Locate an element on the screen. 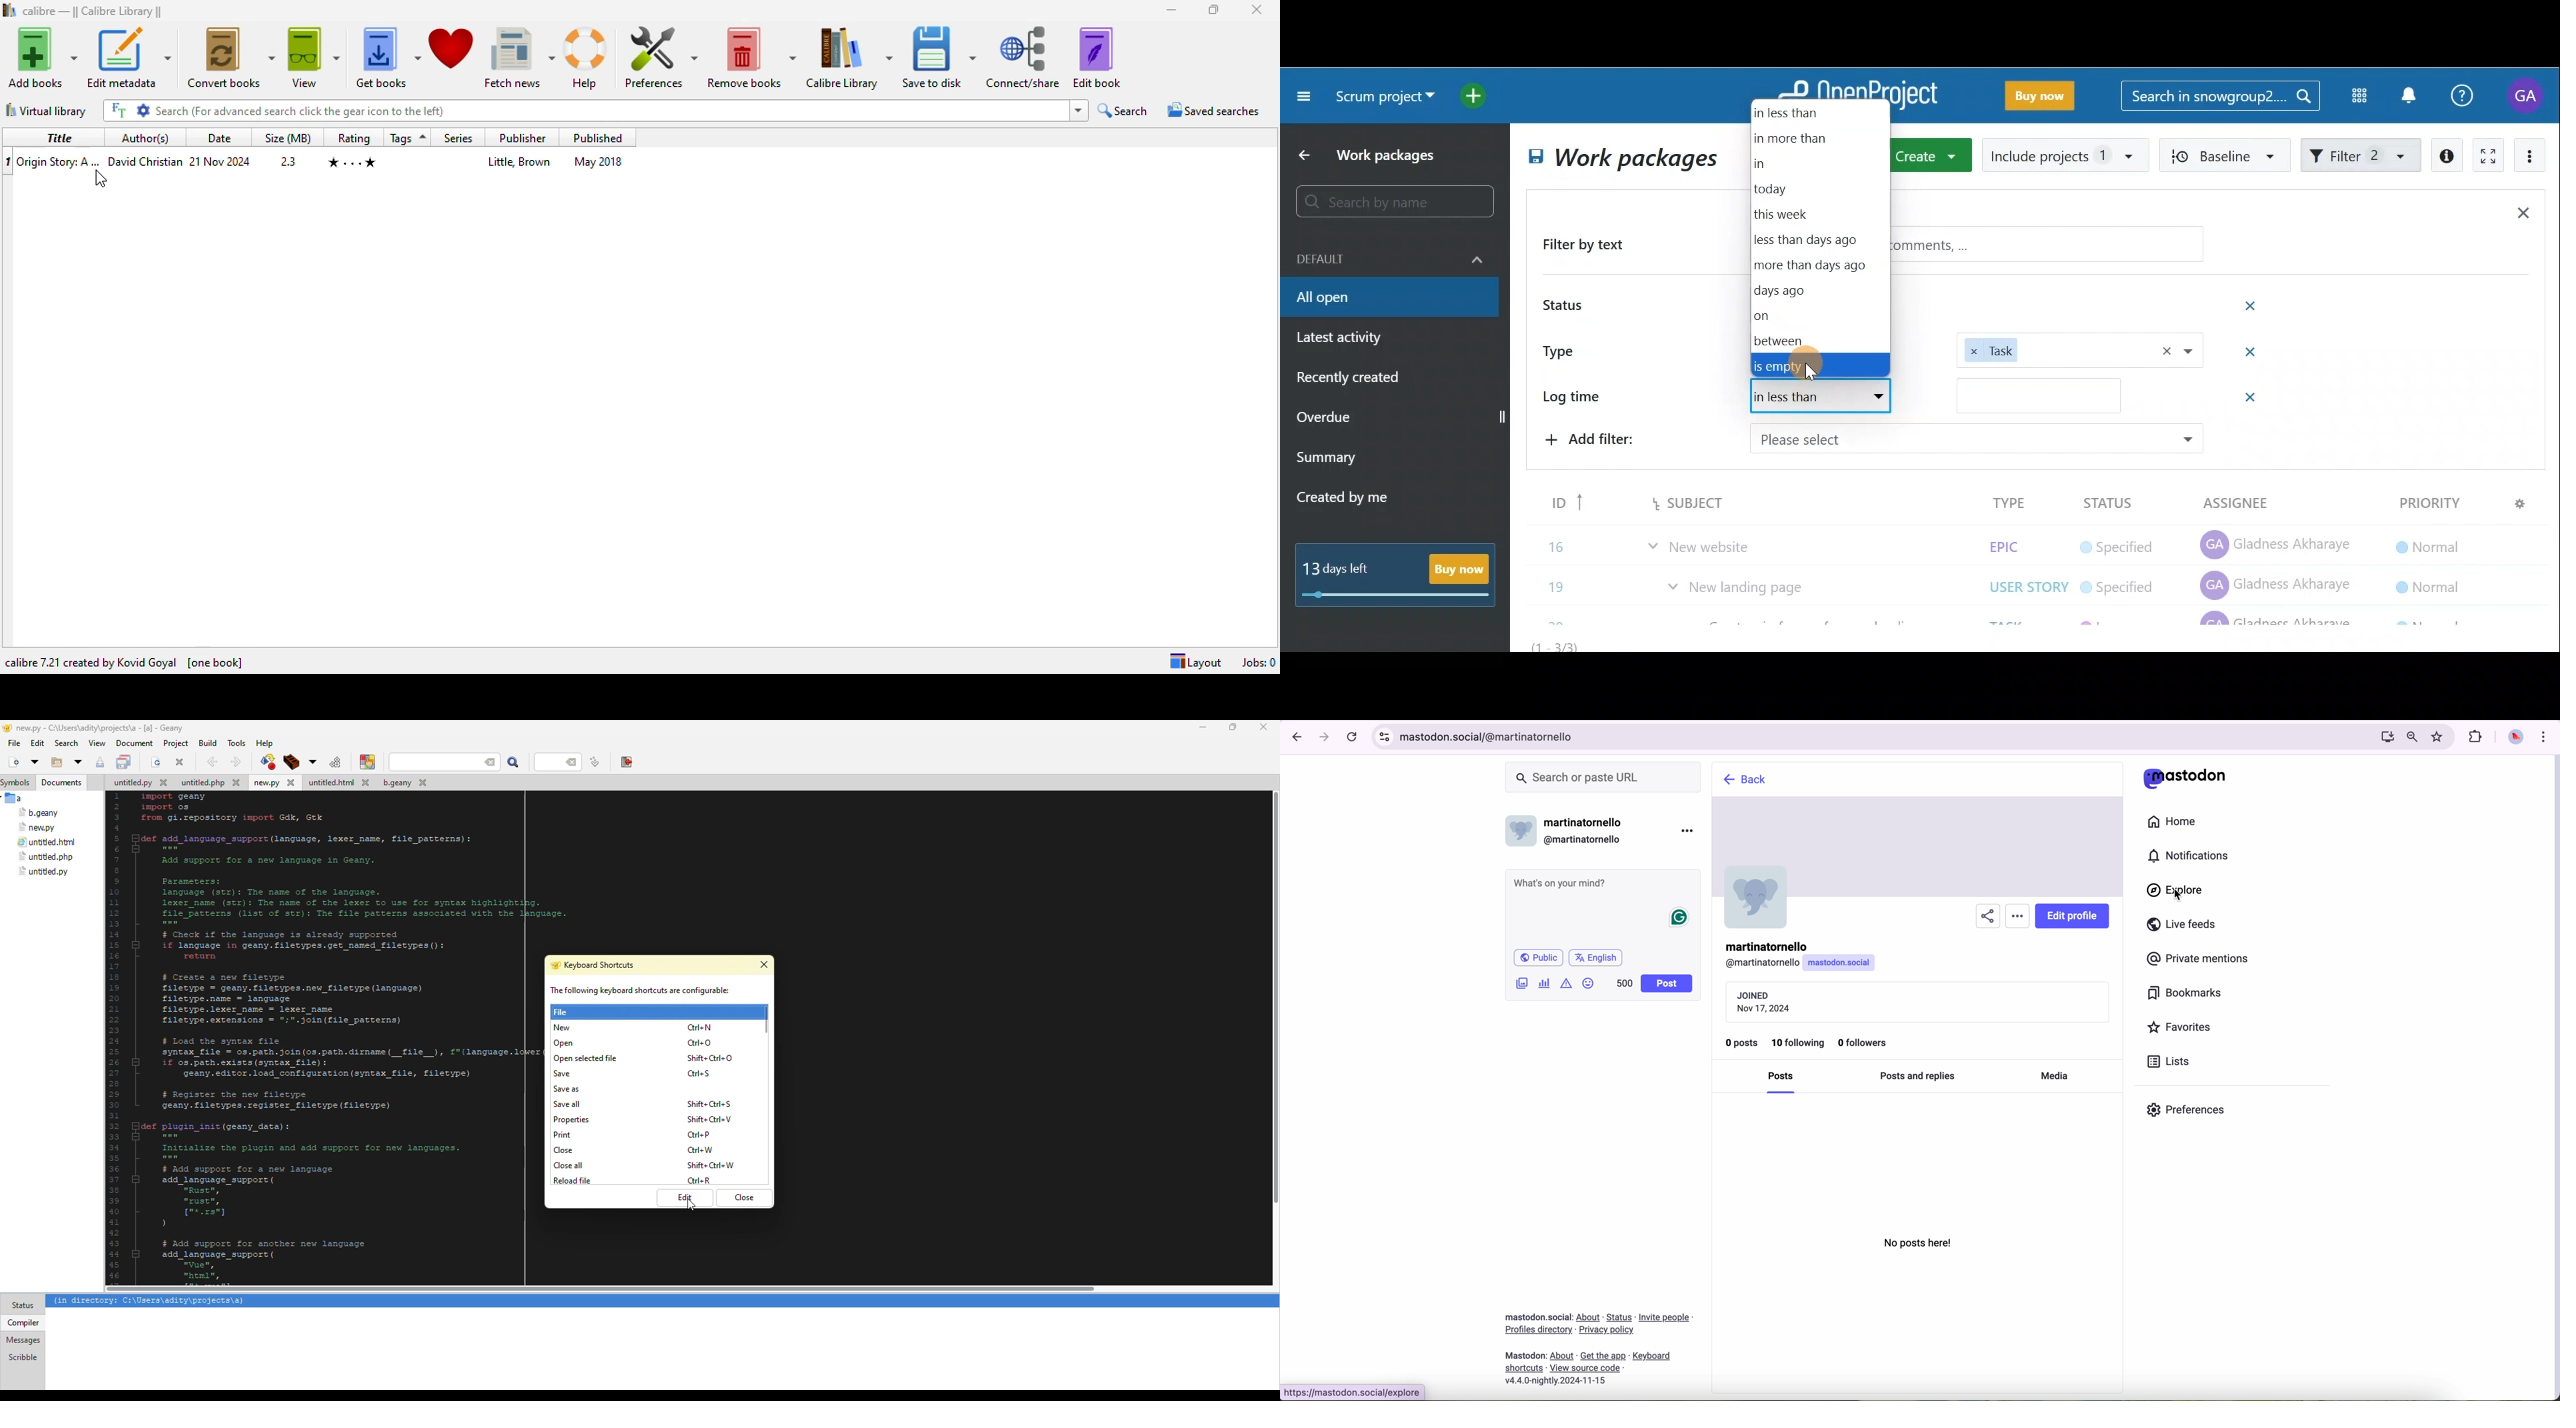 The image size is (2576, 1428). Project name is located at coordinates (1382, 98).